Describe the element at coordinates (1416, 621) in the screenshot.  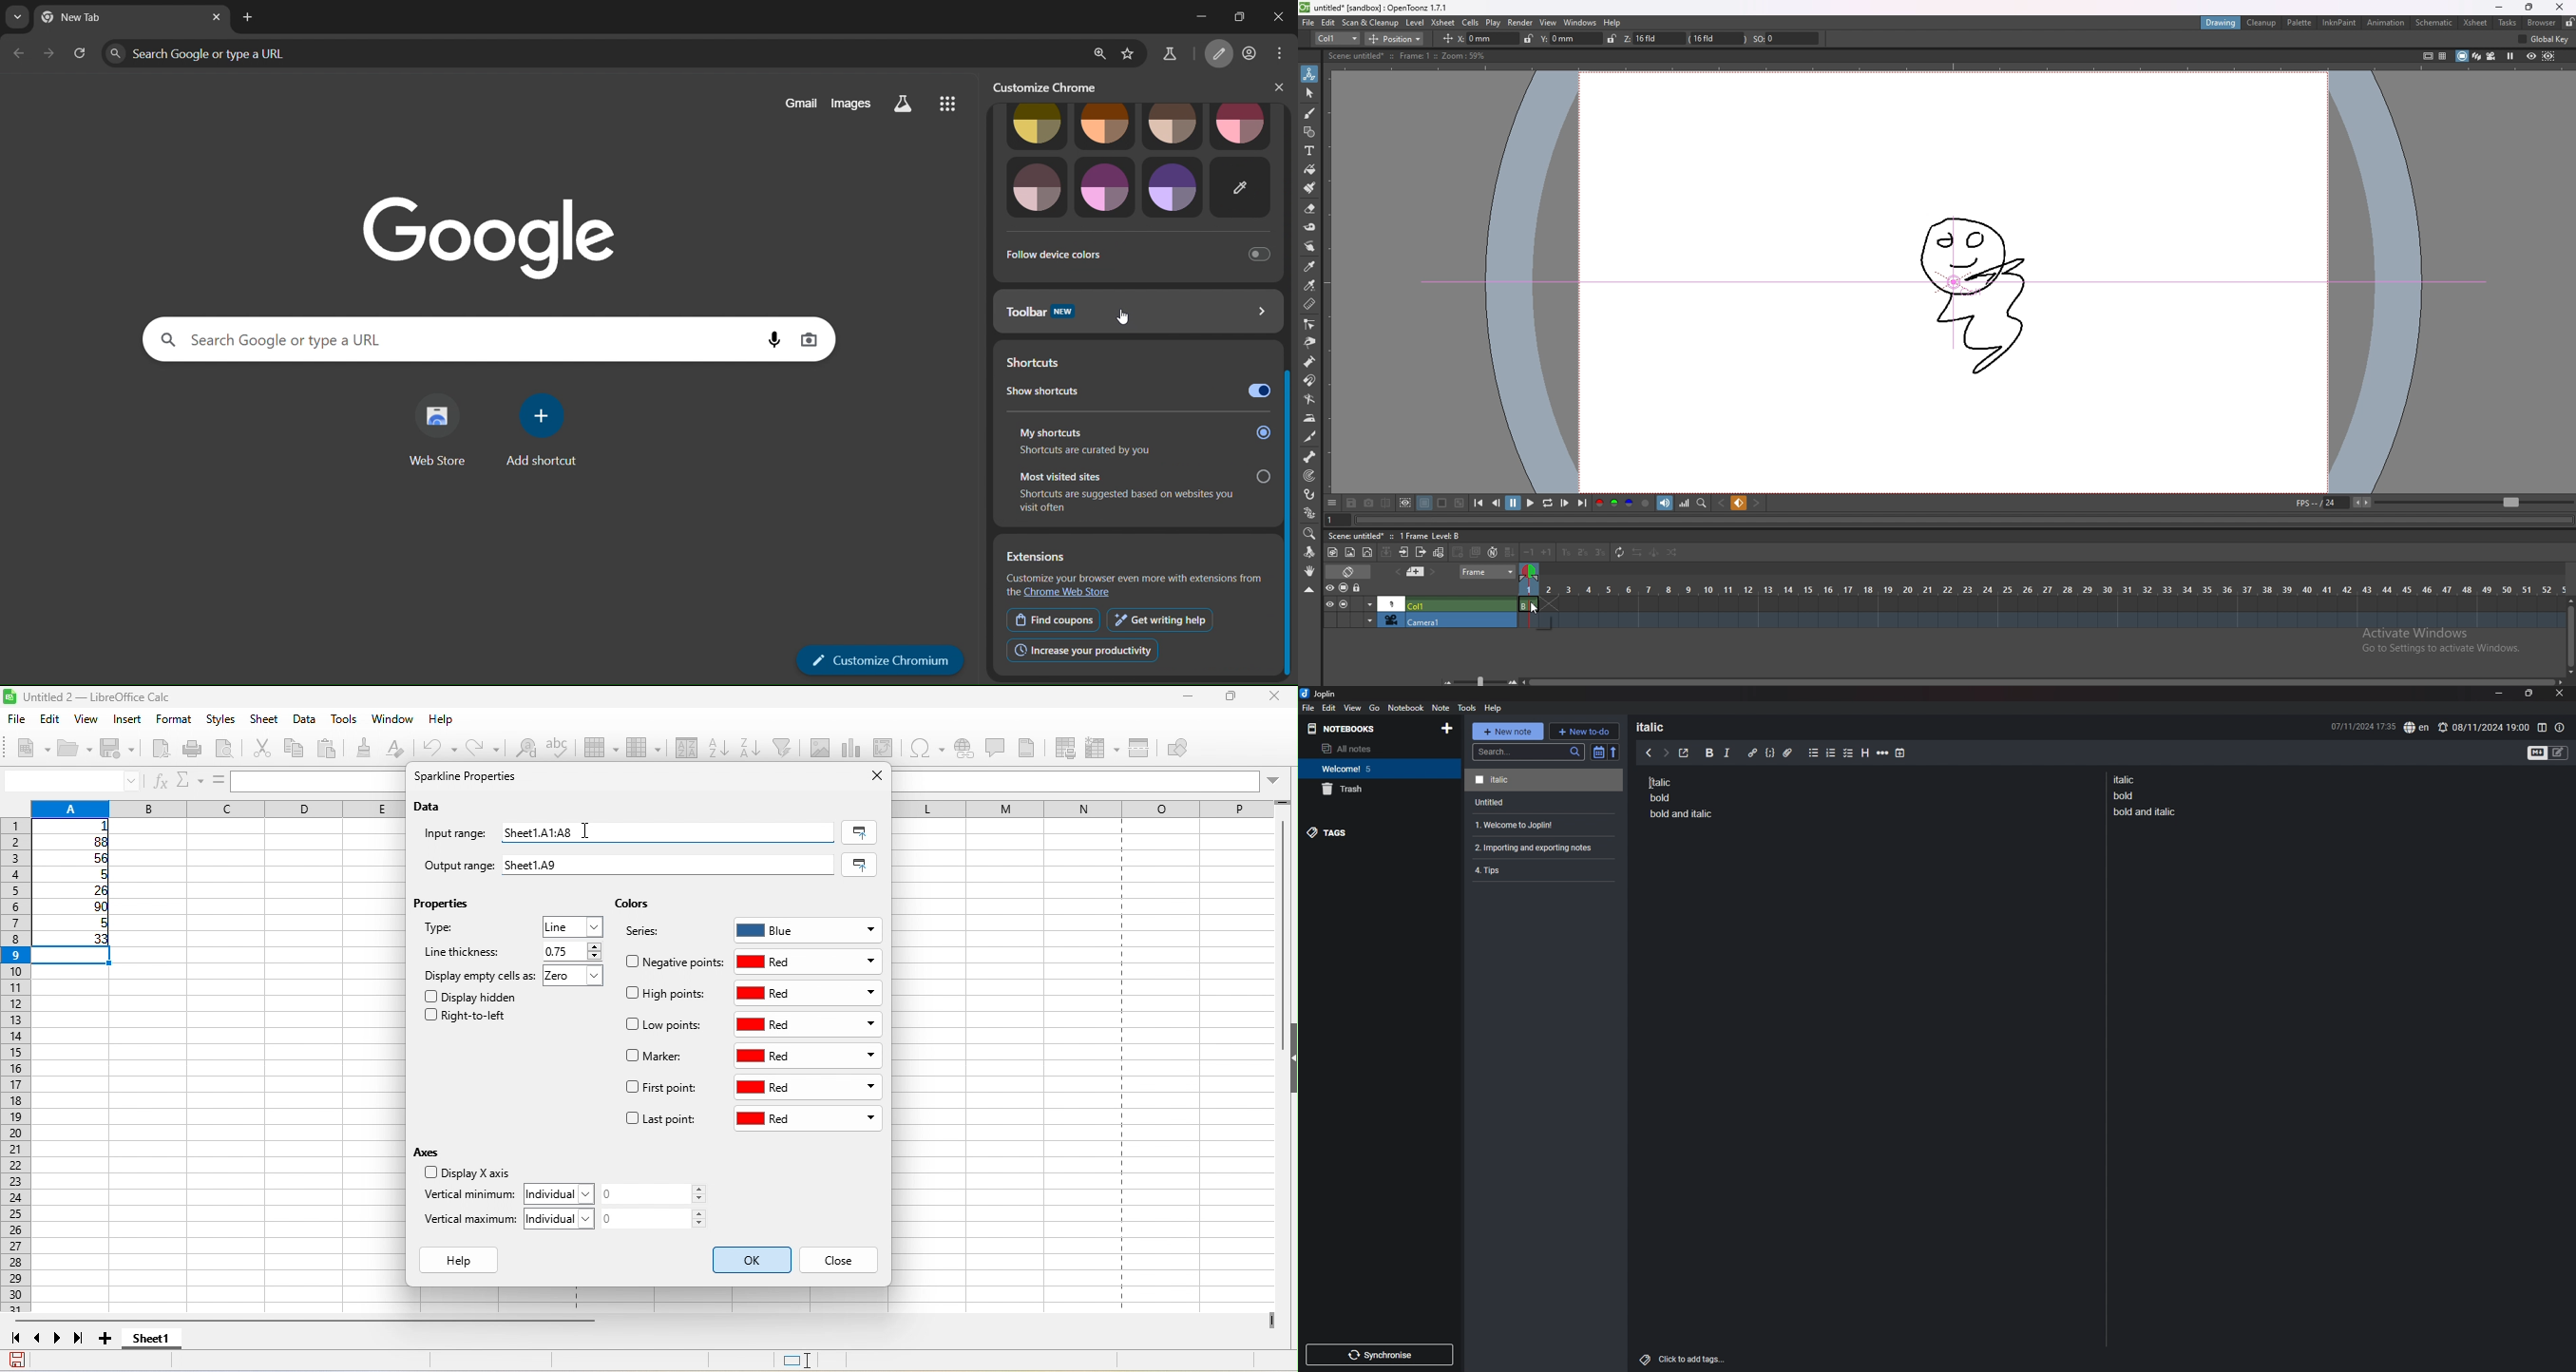
I see `camera 1` at that location.